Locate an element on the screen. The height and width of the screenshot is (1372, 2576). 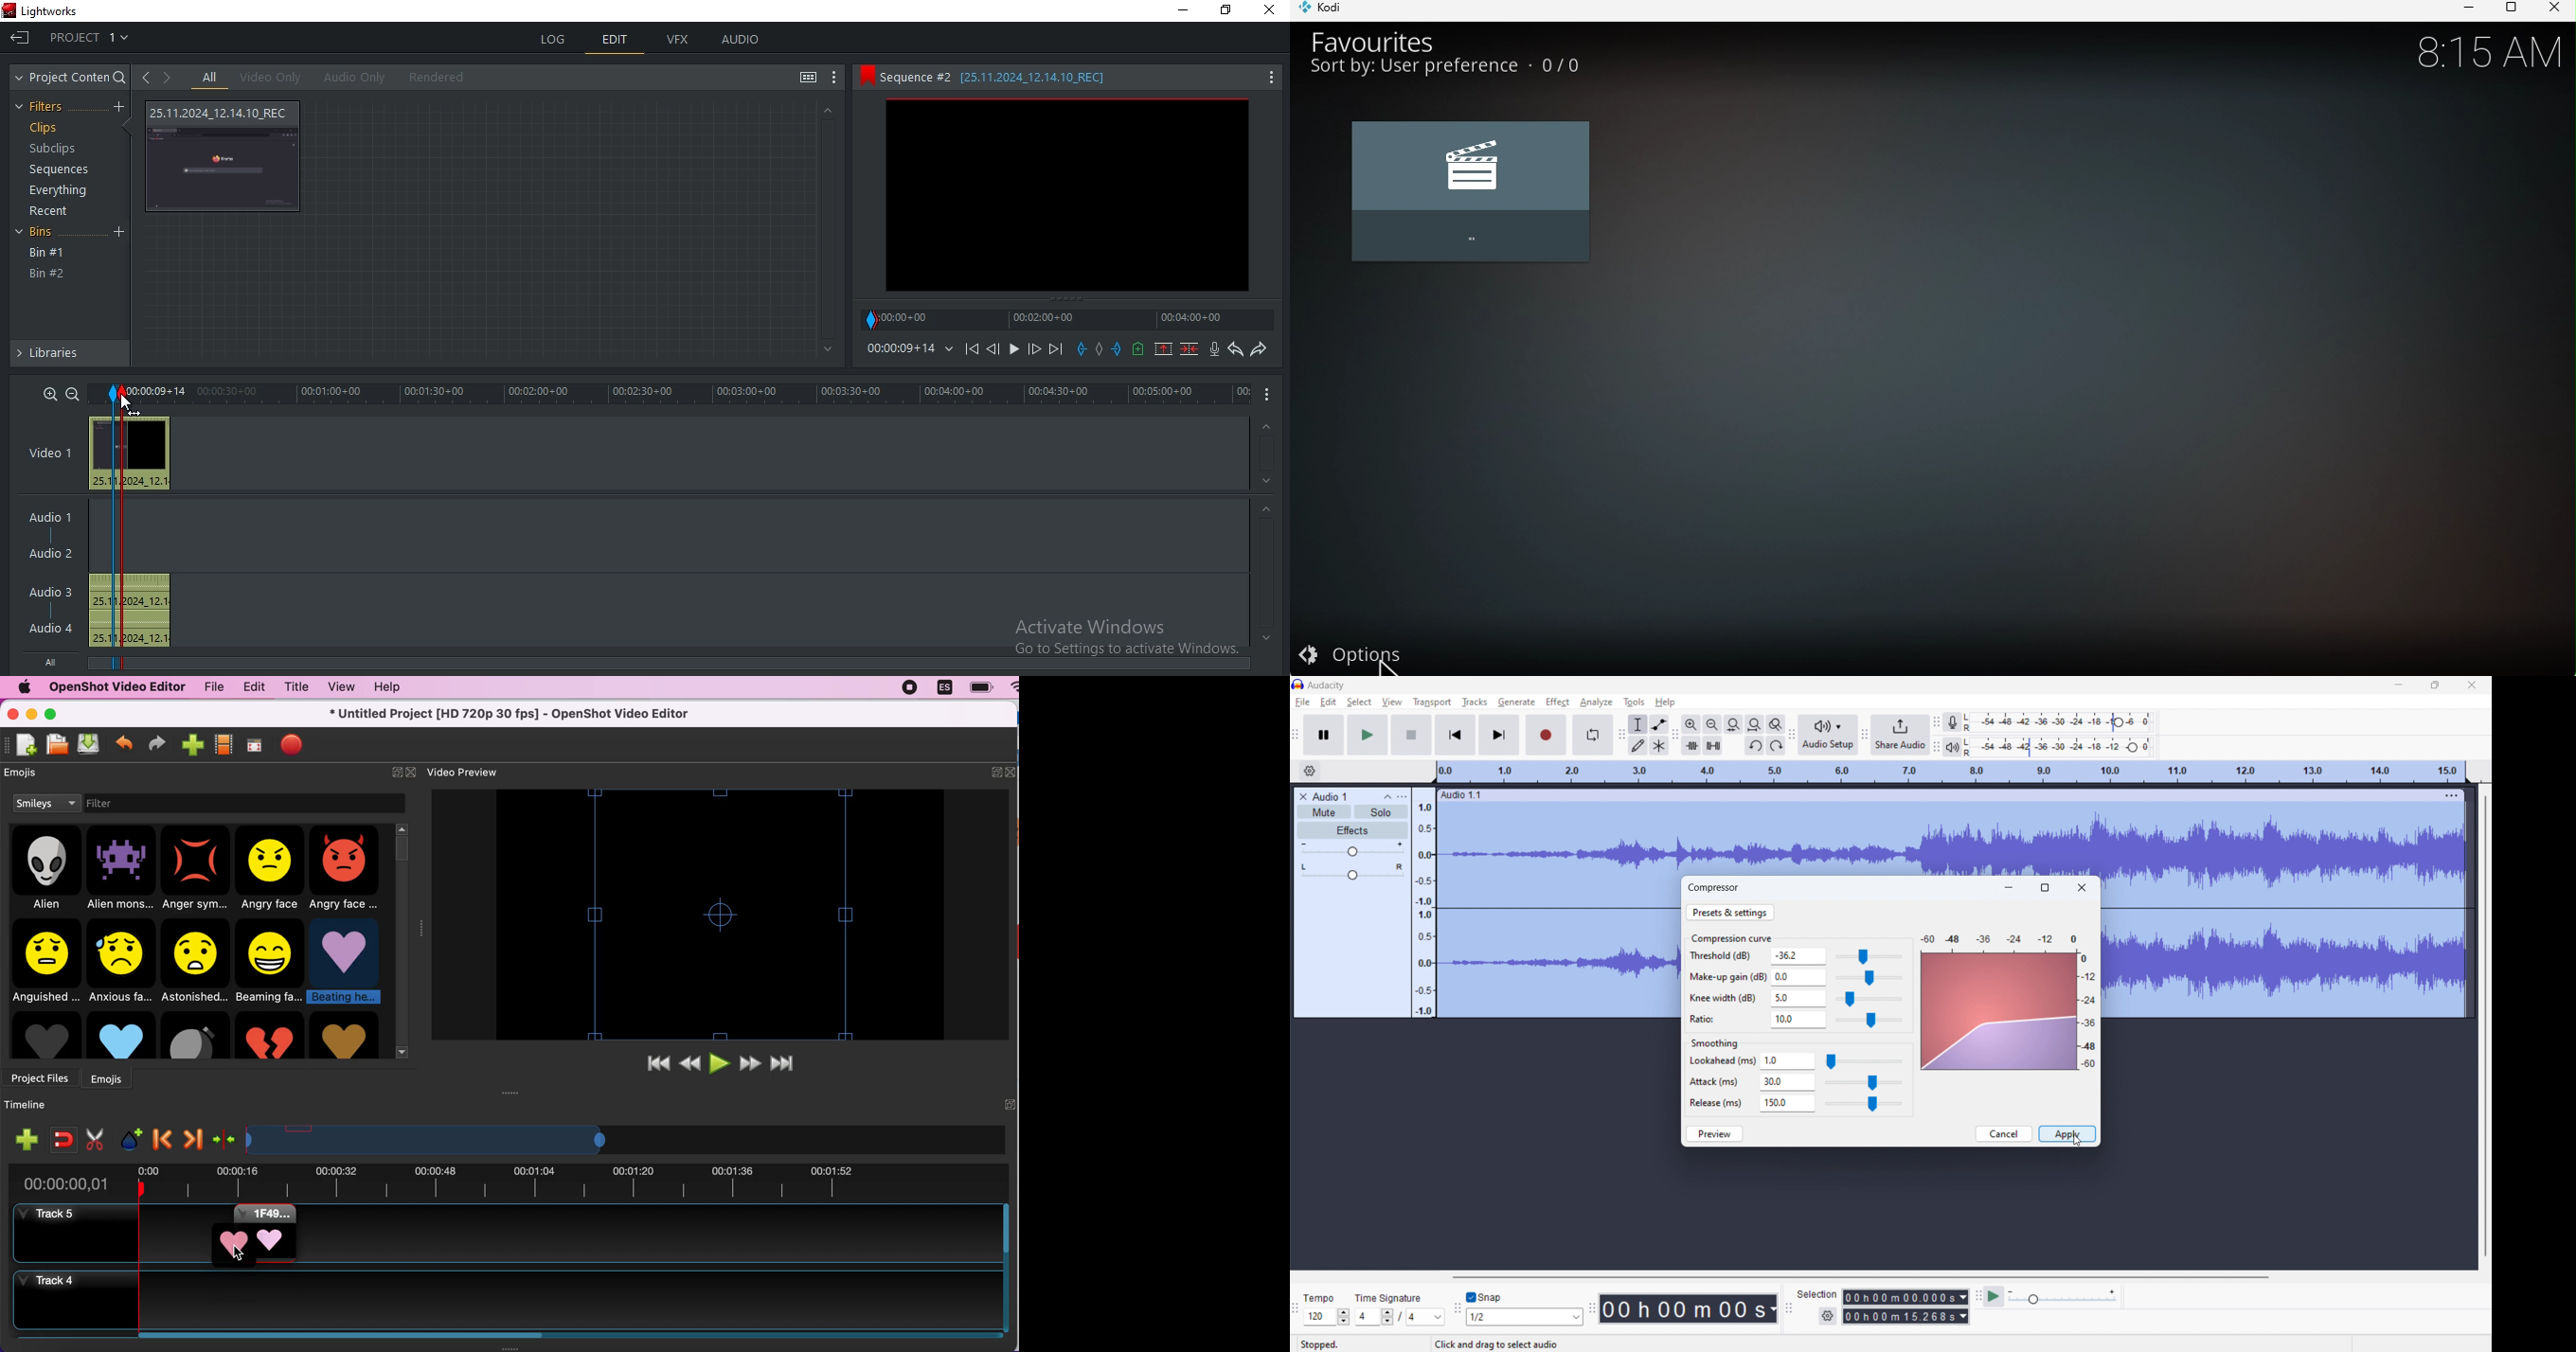
playback meter is located at coordinates (1958, 747).